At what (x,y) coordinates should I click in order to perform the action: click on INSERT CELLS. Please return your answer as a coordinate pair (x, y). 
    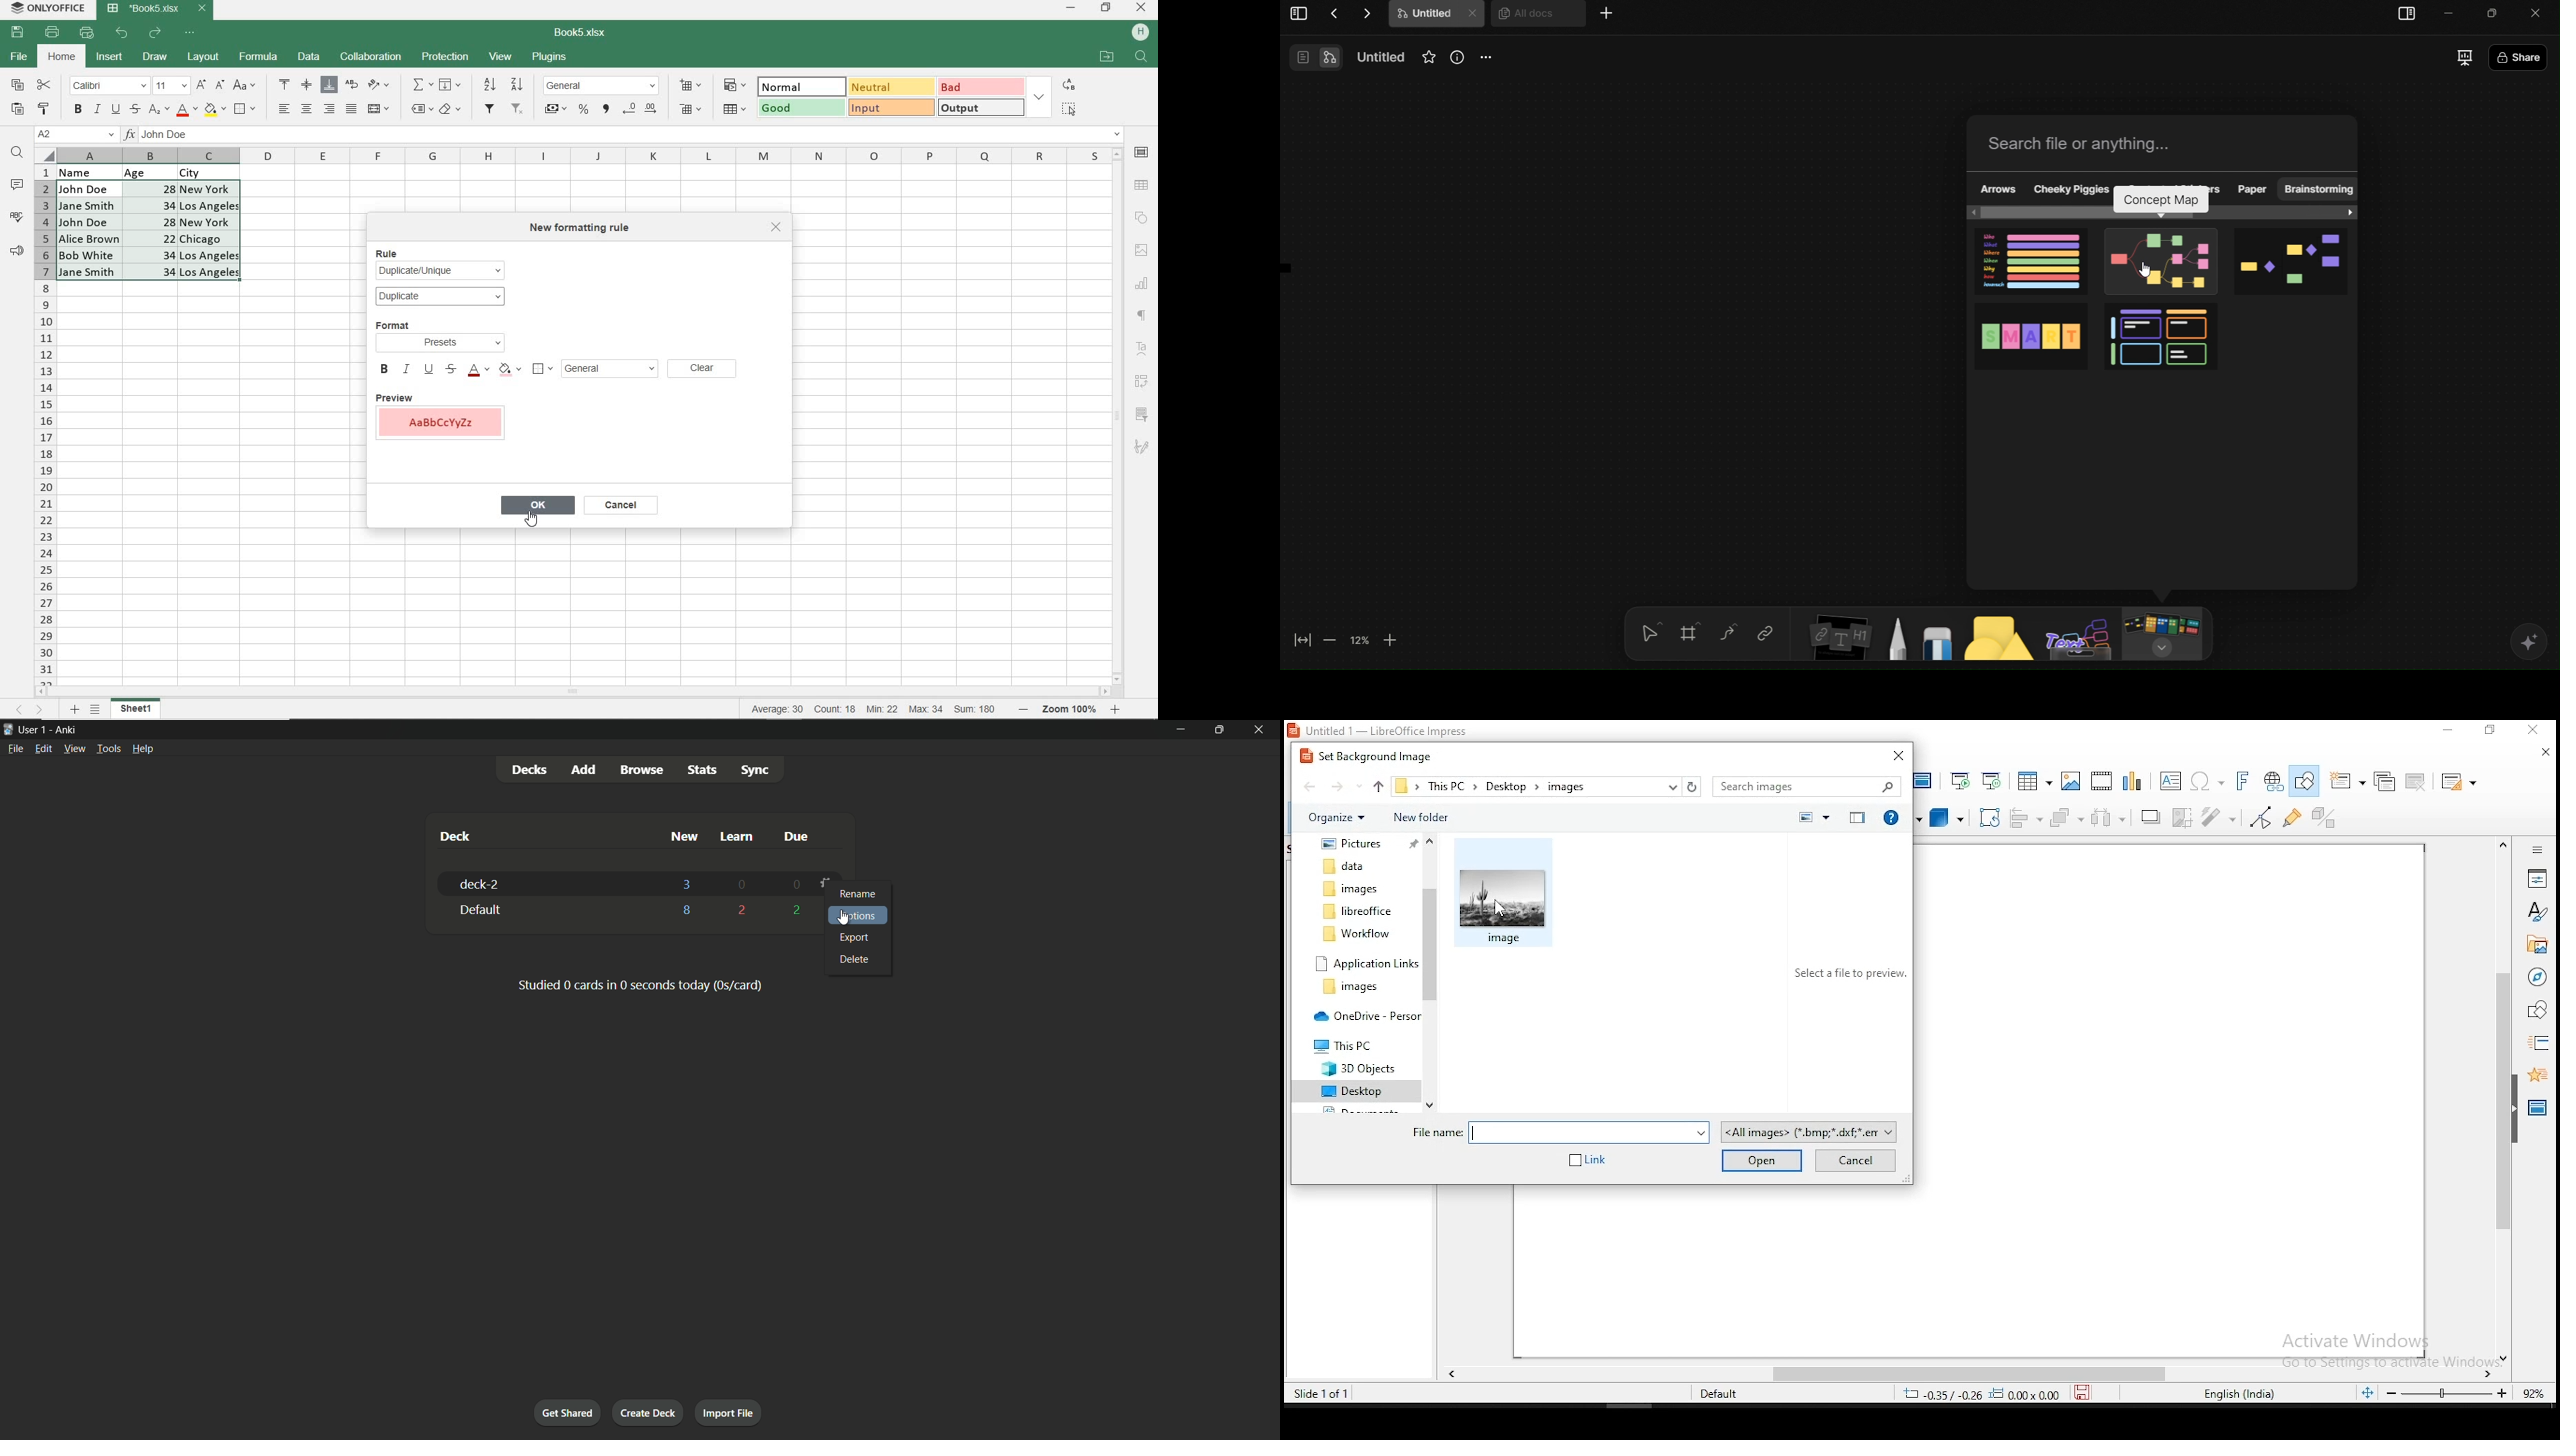
    Looking at the image, I should click on (694, 84).